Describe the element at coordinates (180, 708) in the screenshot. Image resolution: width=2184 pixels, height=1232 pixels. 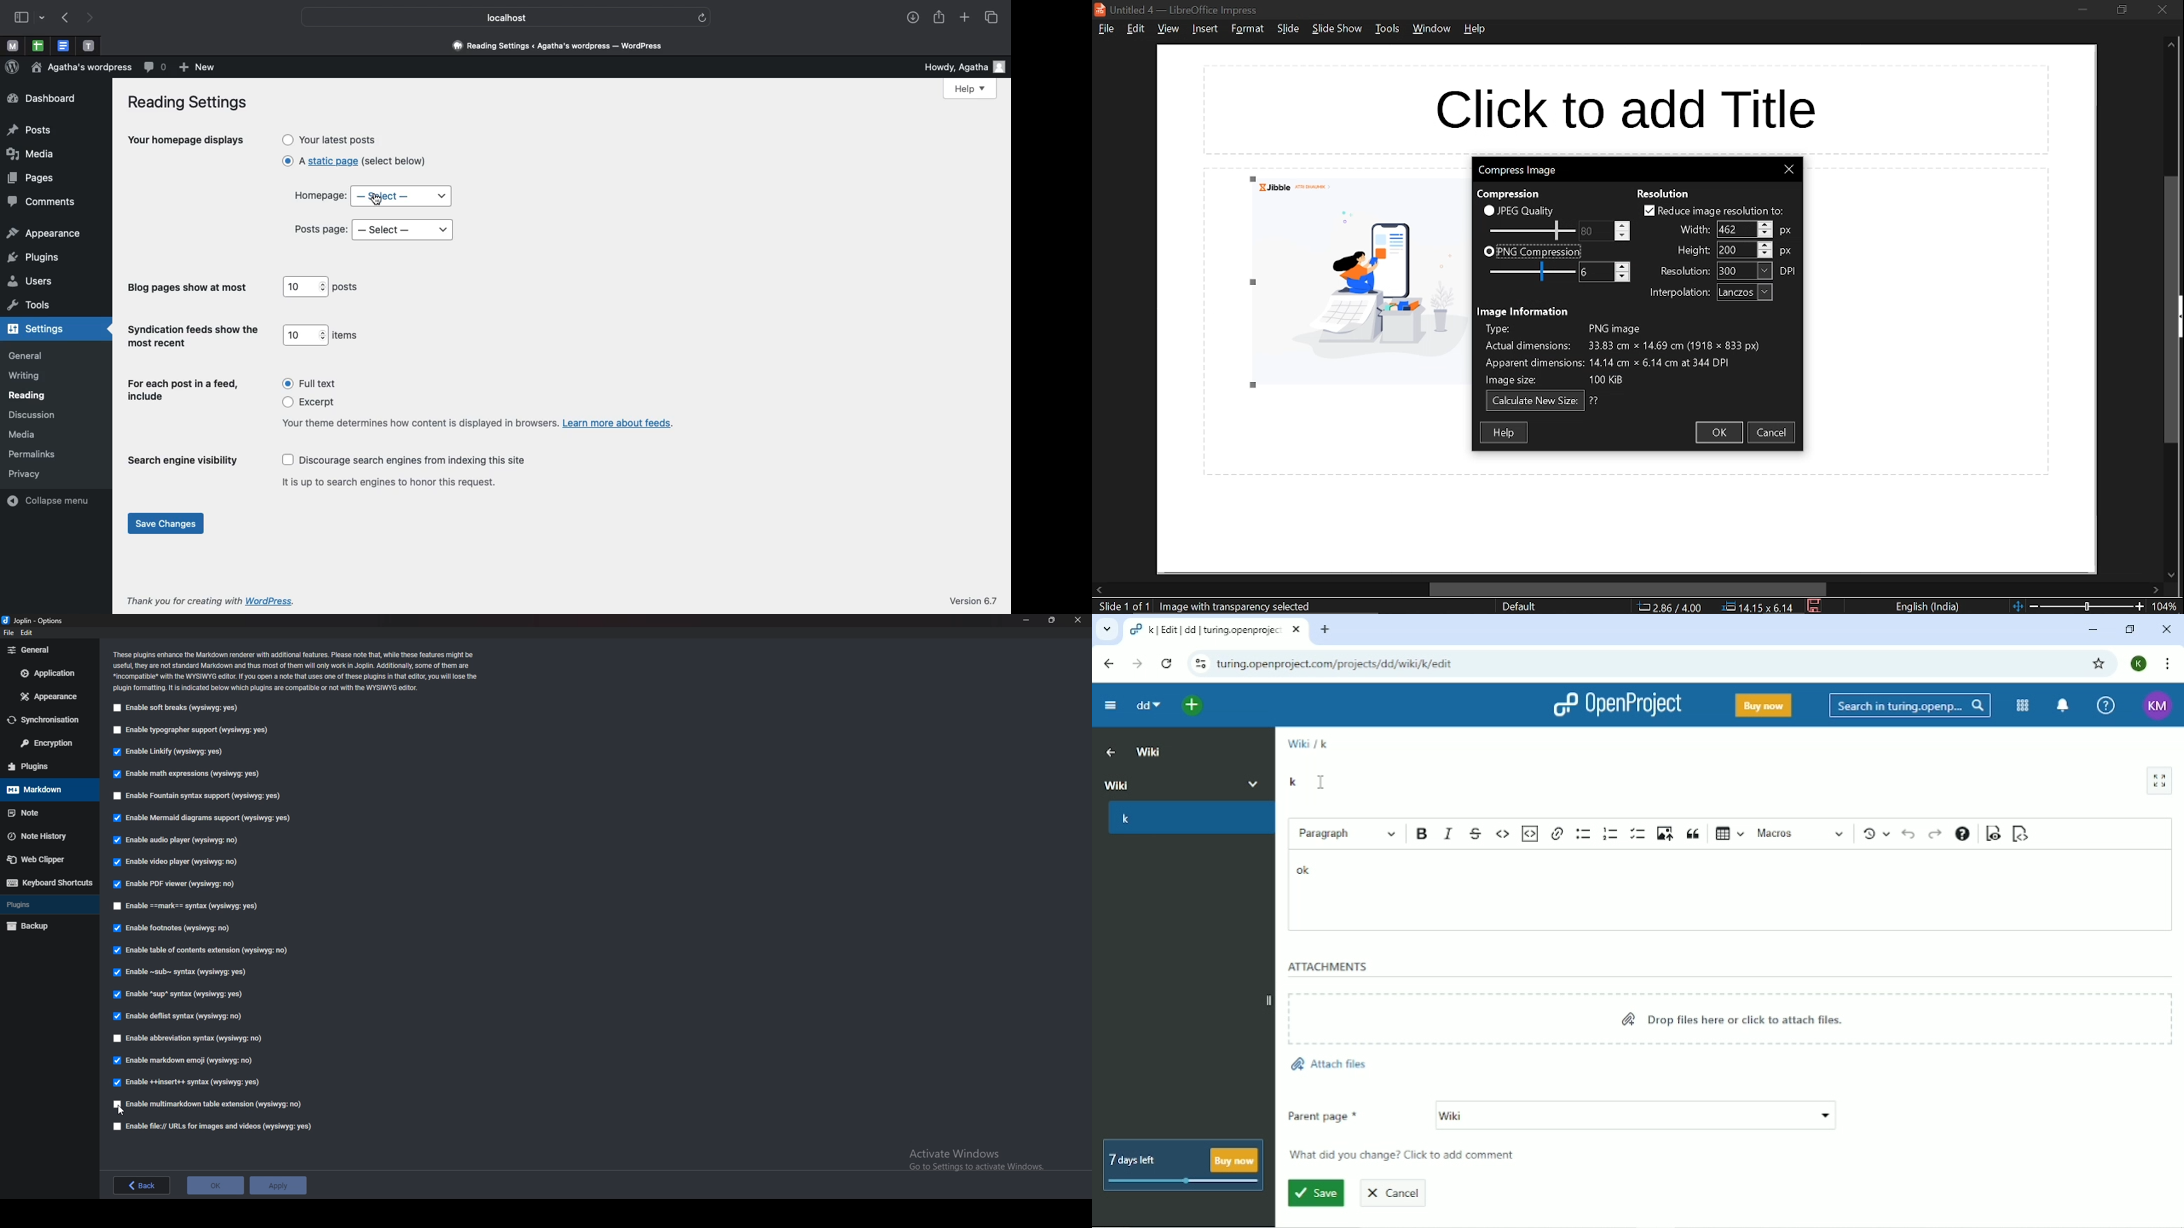
I see `enable soft breaks` at that location.